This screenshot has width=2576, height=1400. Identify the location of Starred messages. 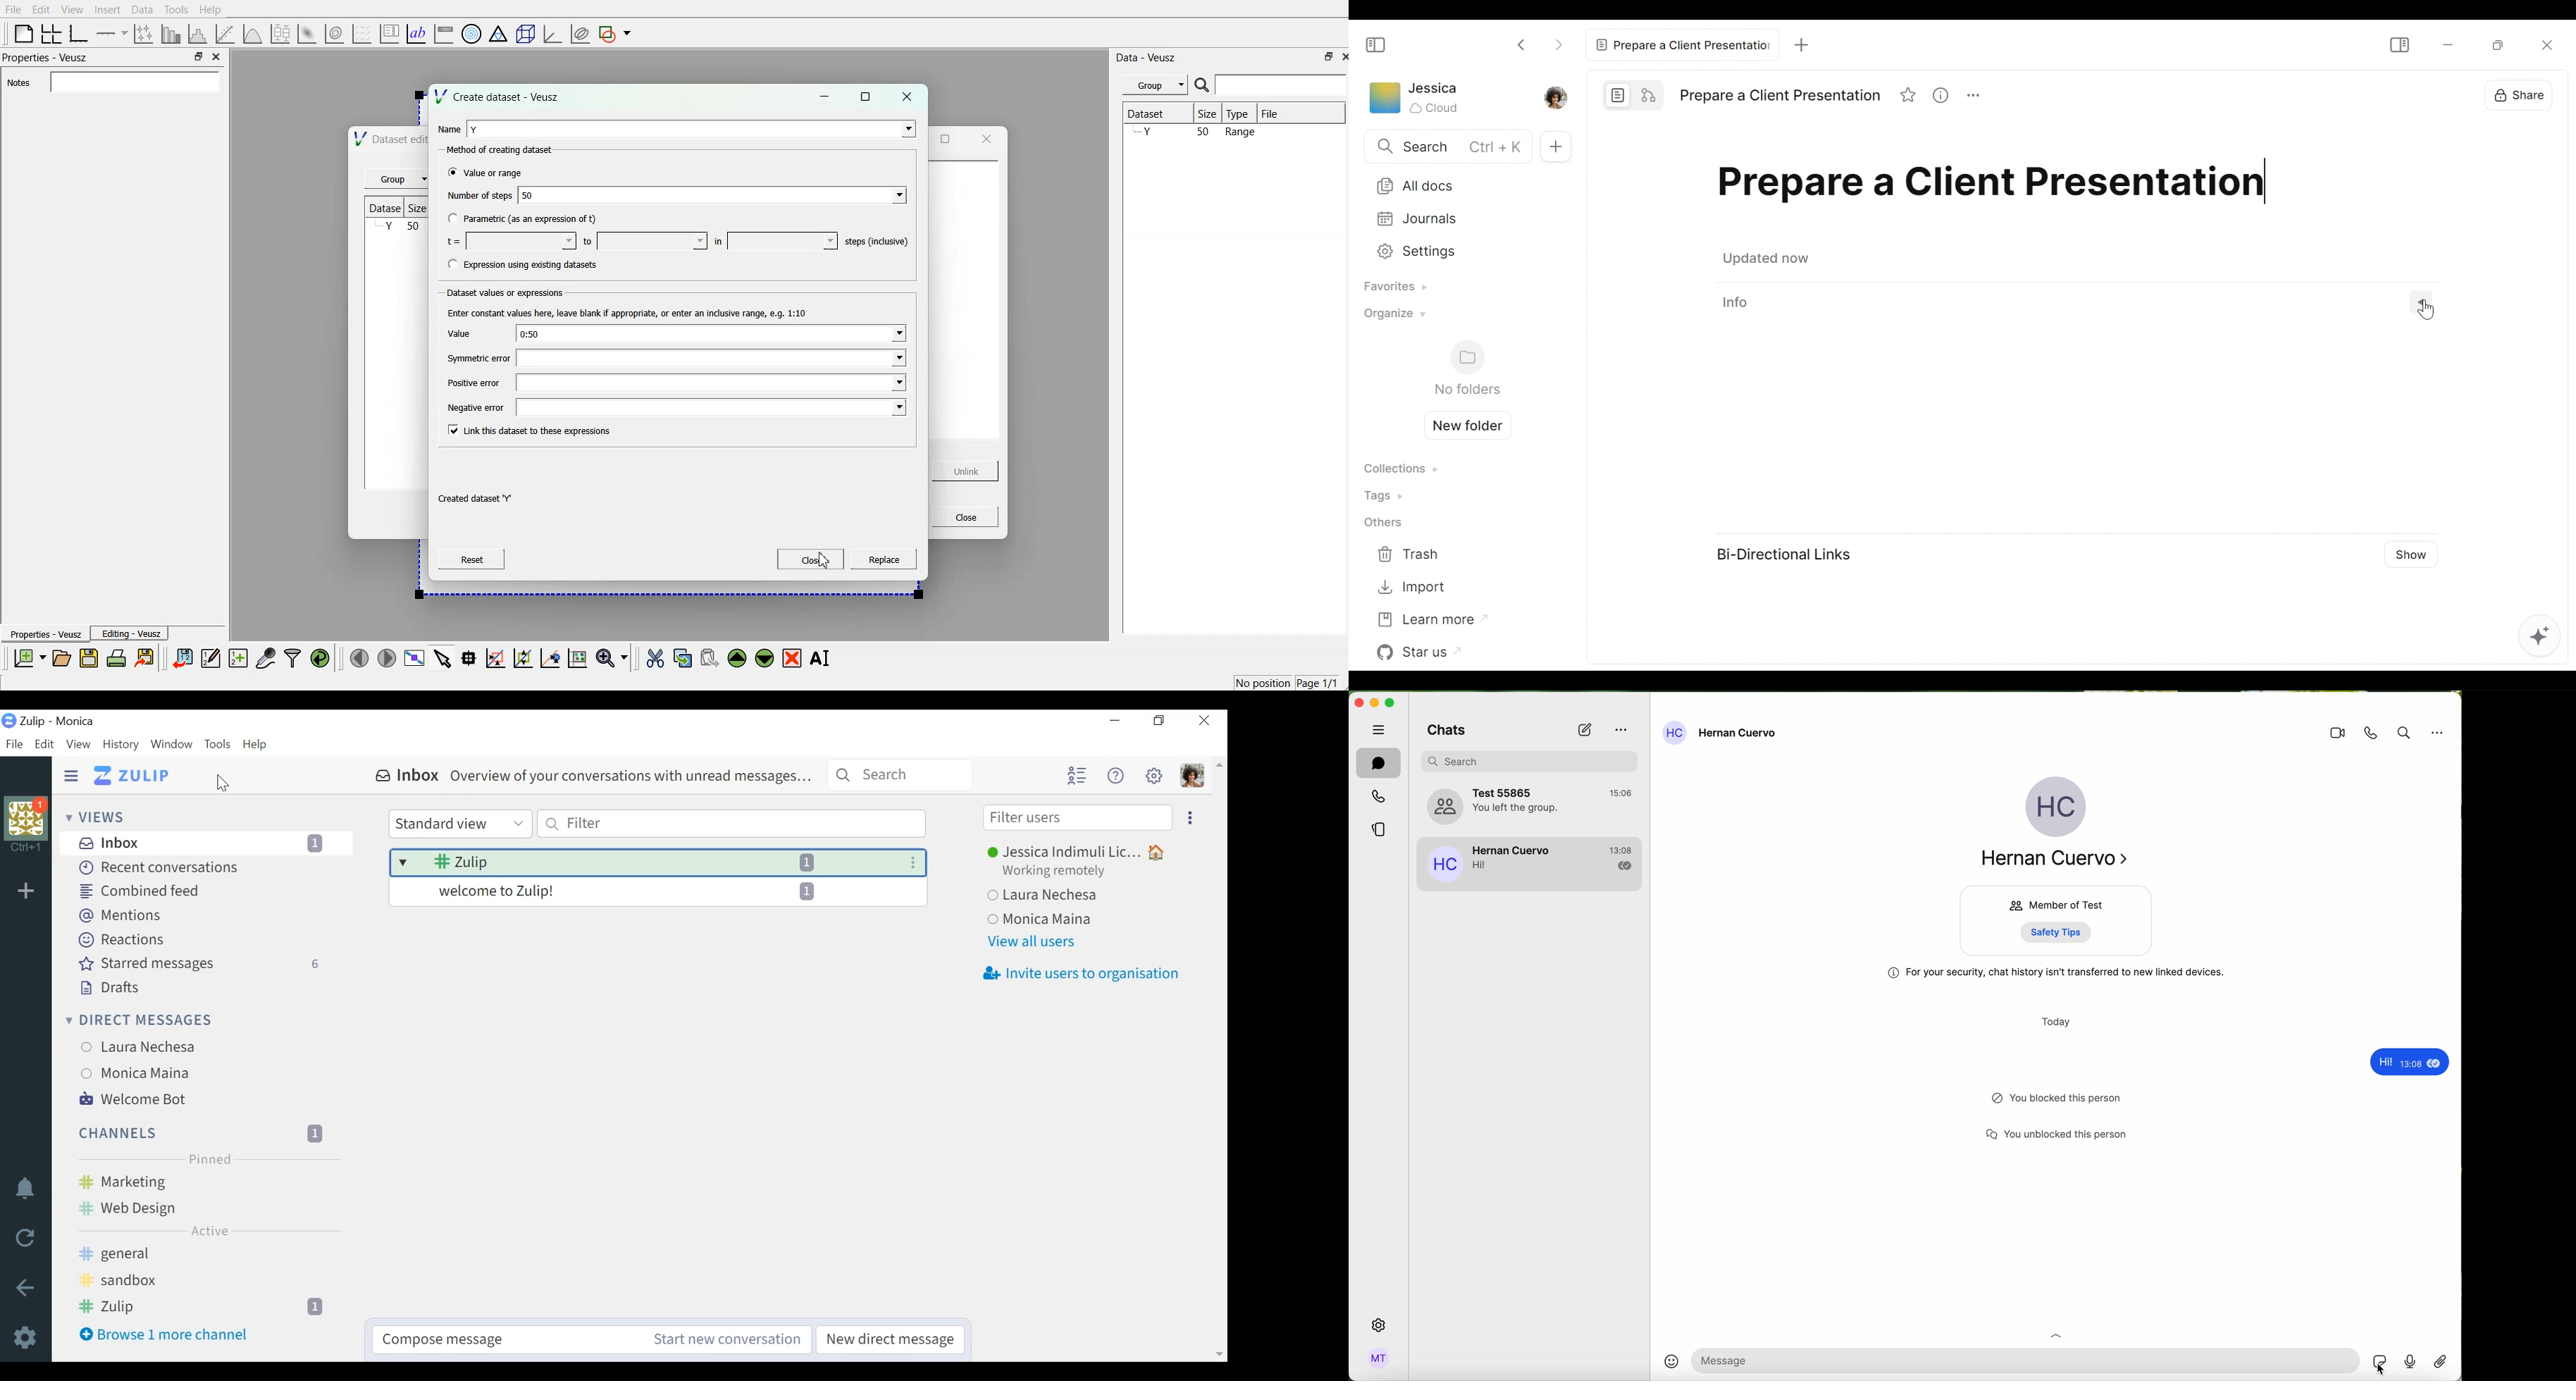
(201, 964).